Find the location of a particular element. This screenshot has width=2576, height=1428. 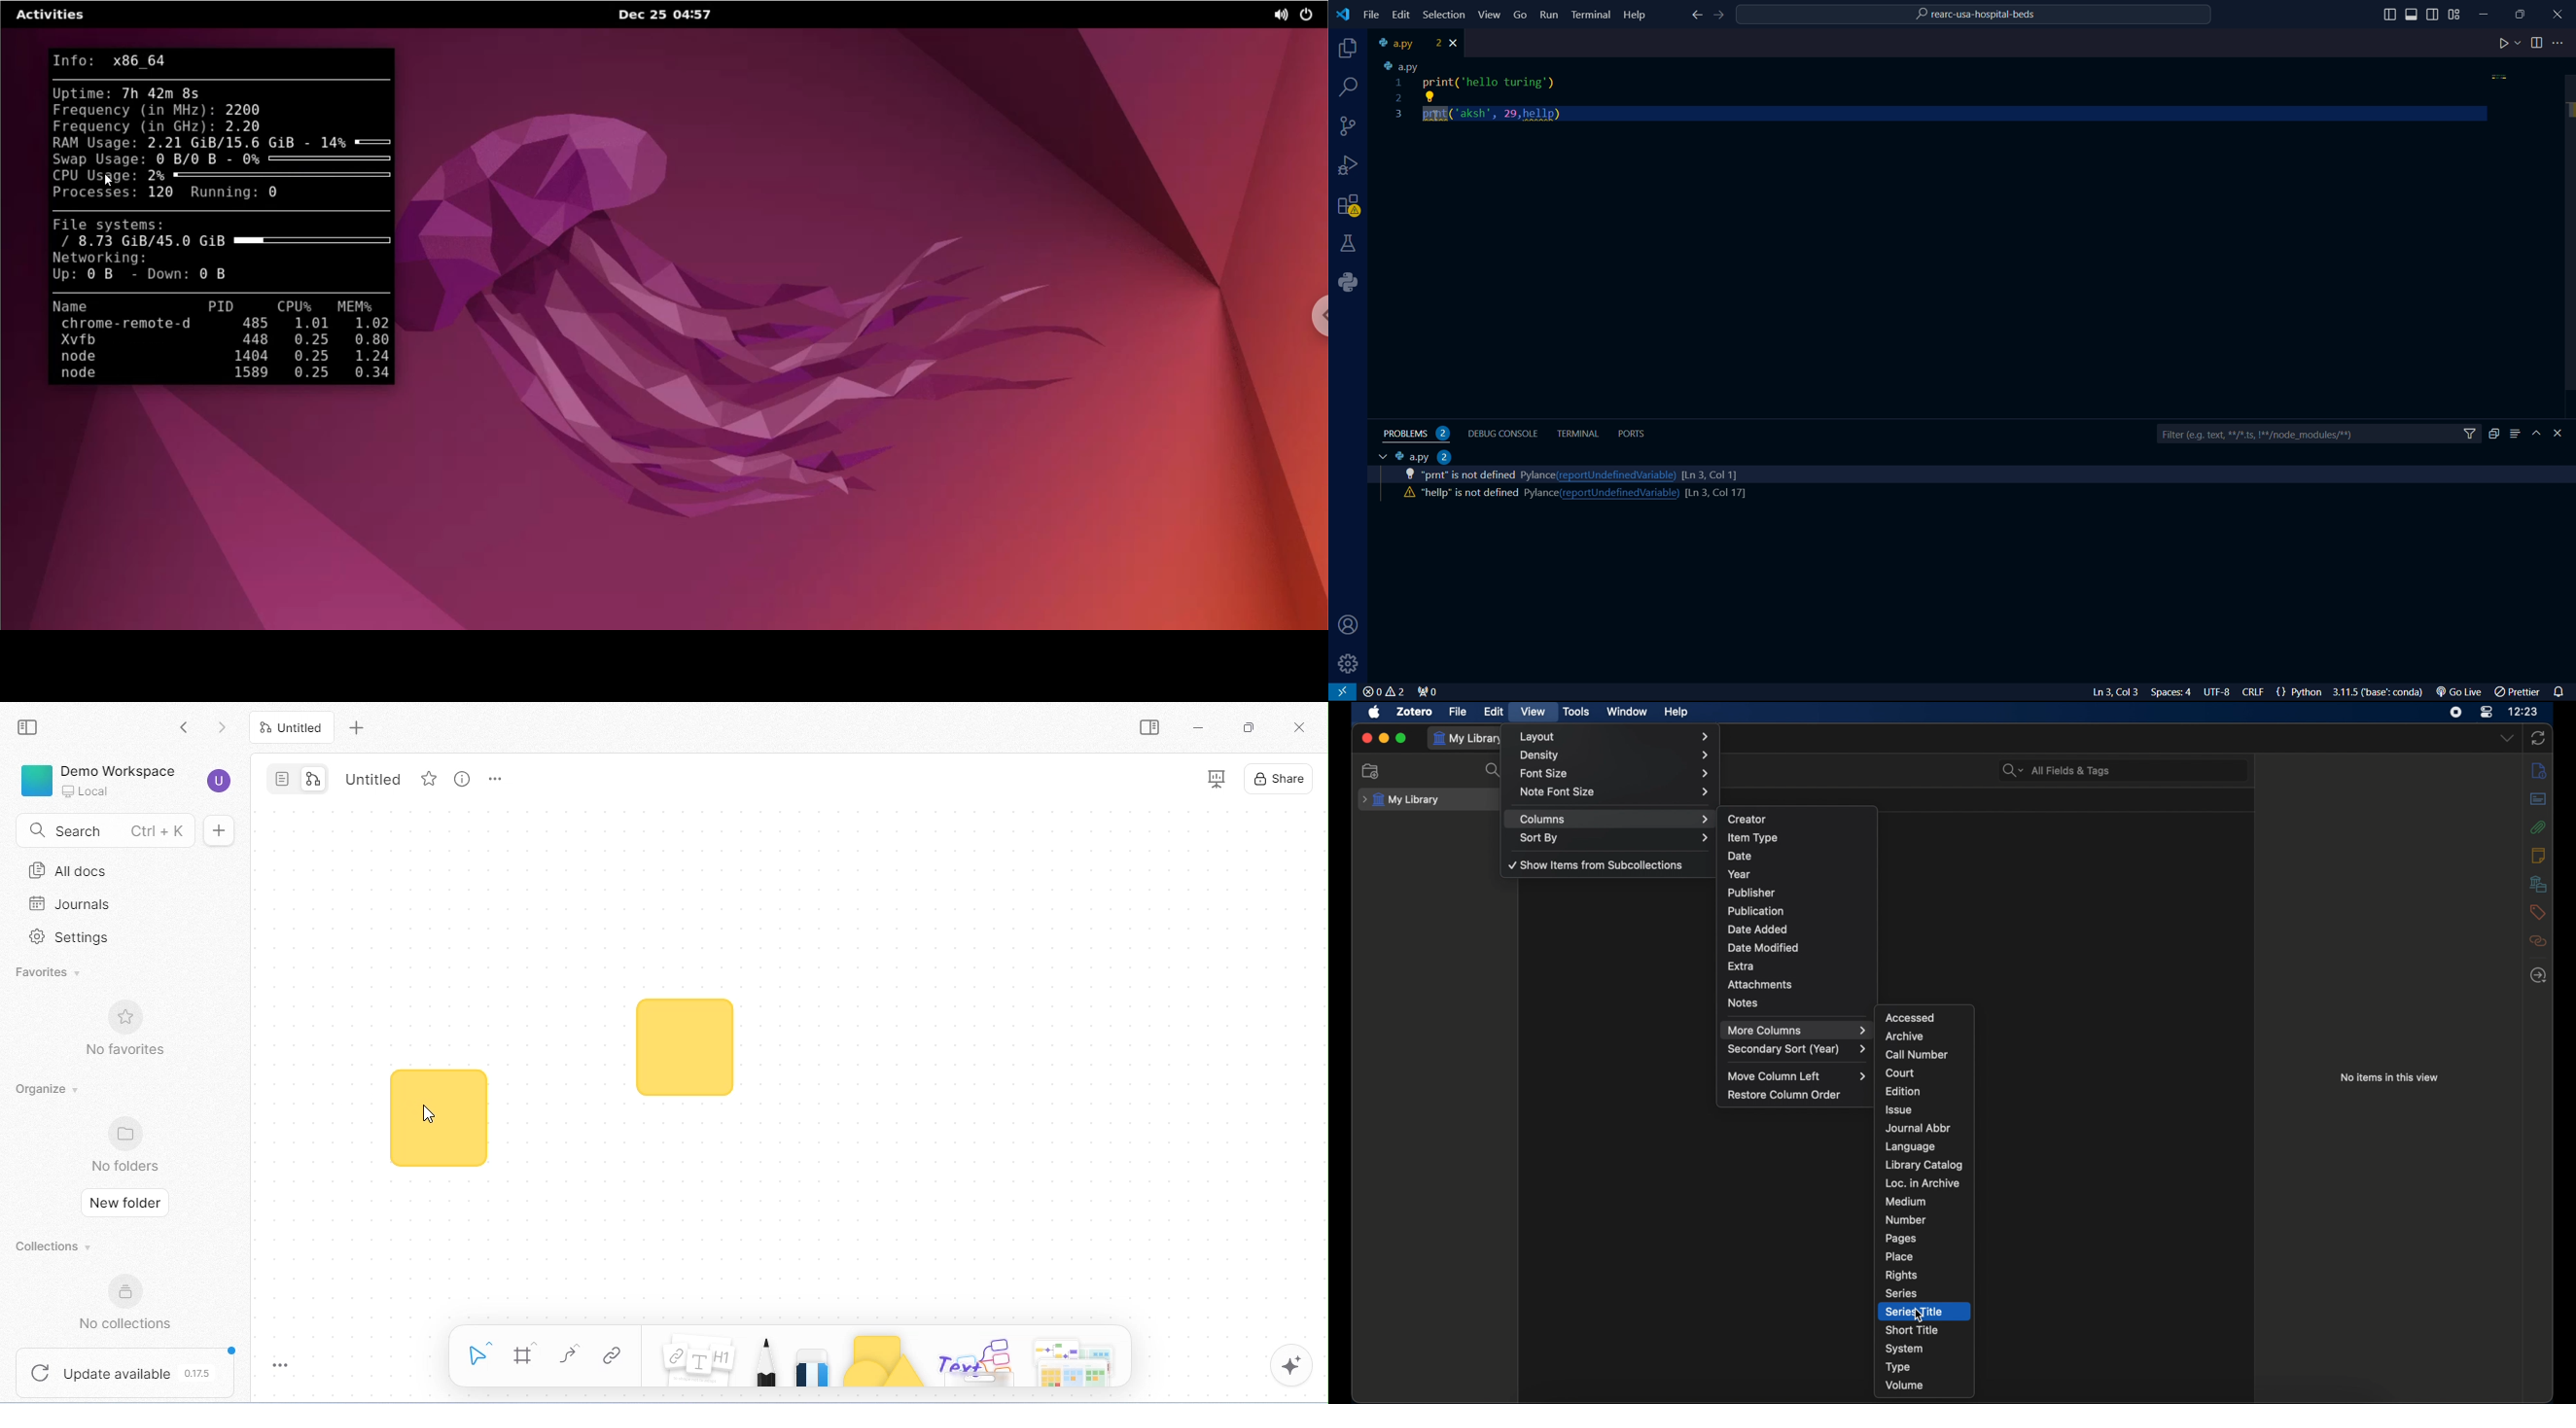

attachments is located at coordinates (2538, 827).